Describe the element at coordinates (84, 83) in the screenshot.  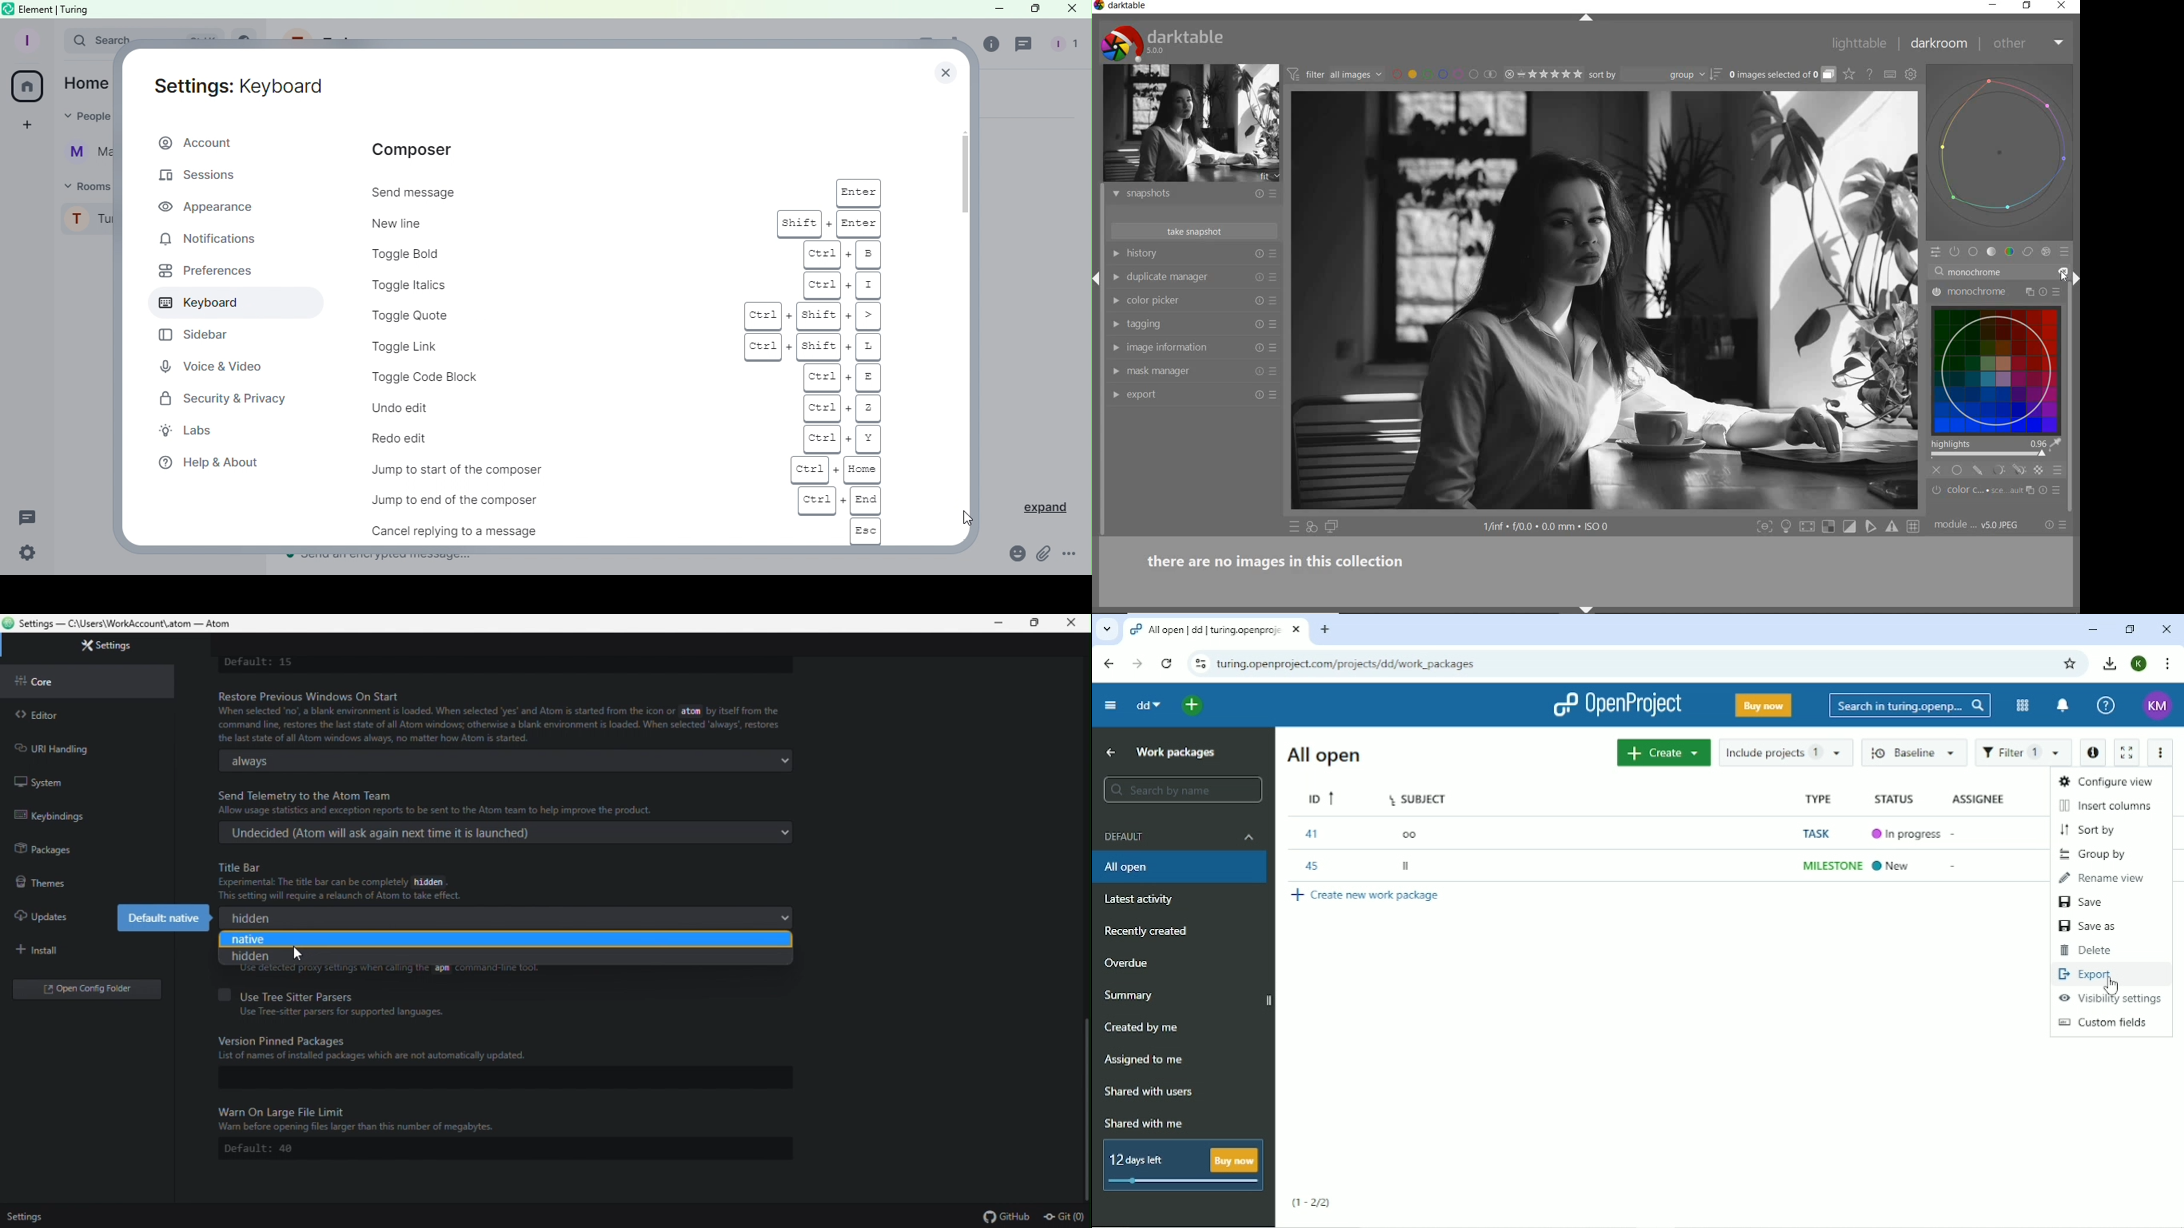
I see `Home` at that location.